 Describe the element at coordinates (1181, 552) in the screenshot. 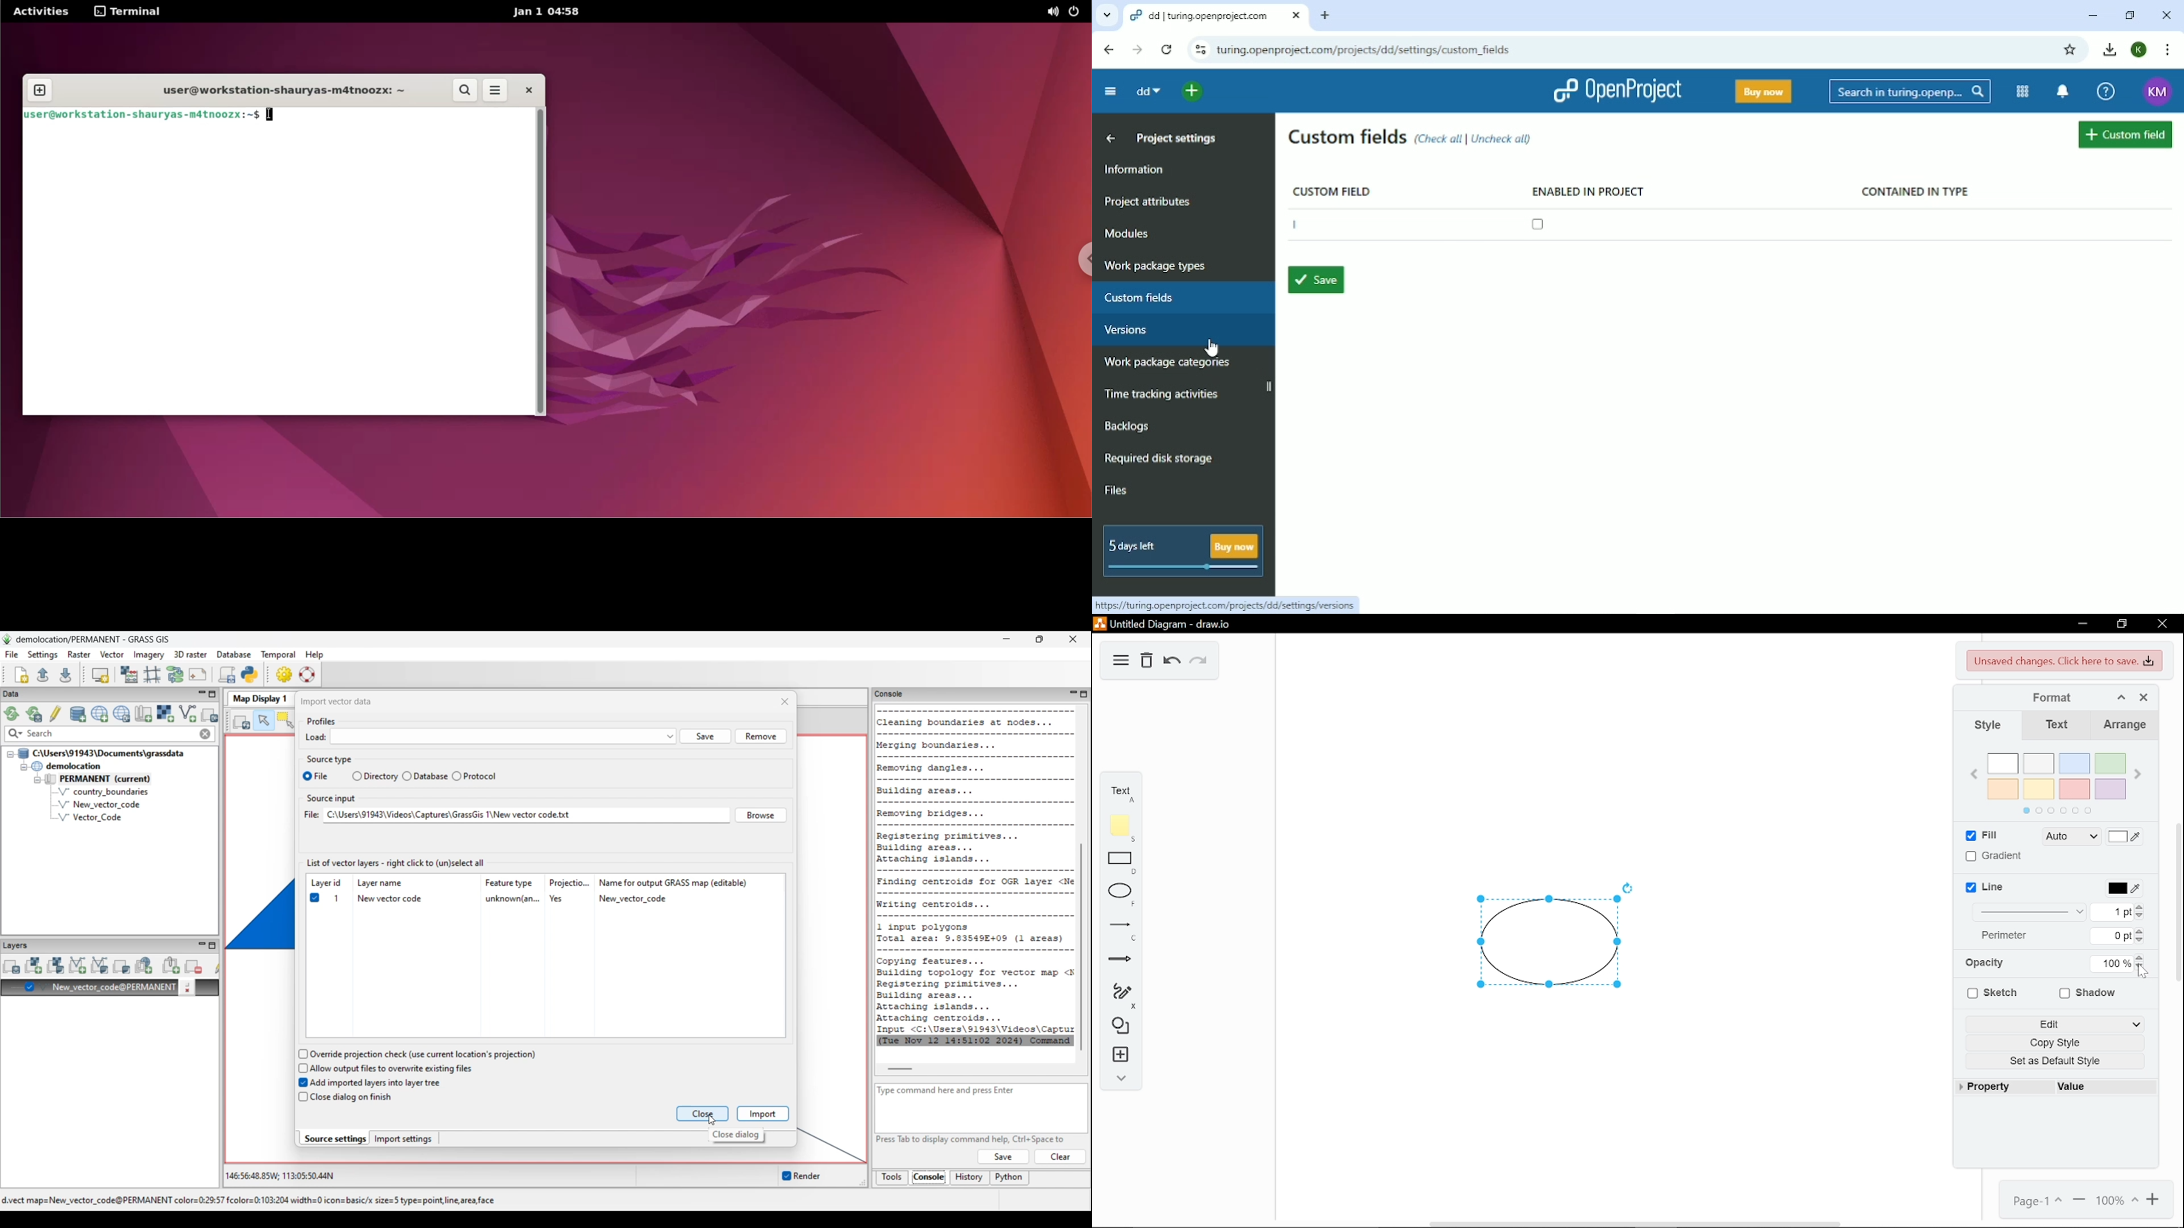

I see `5 days left` at that location.